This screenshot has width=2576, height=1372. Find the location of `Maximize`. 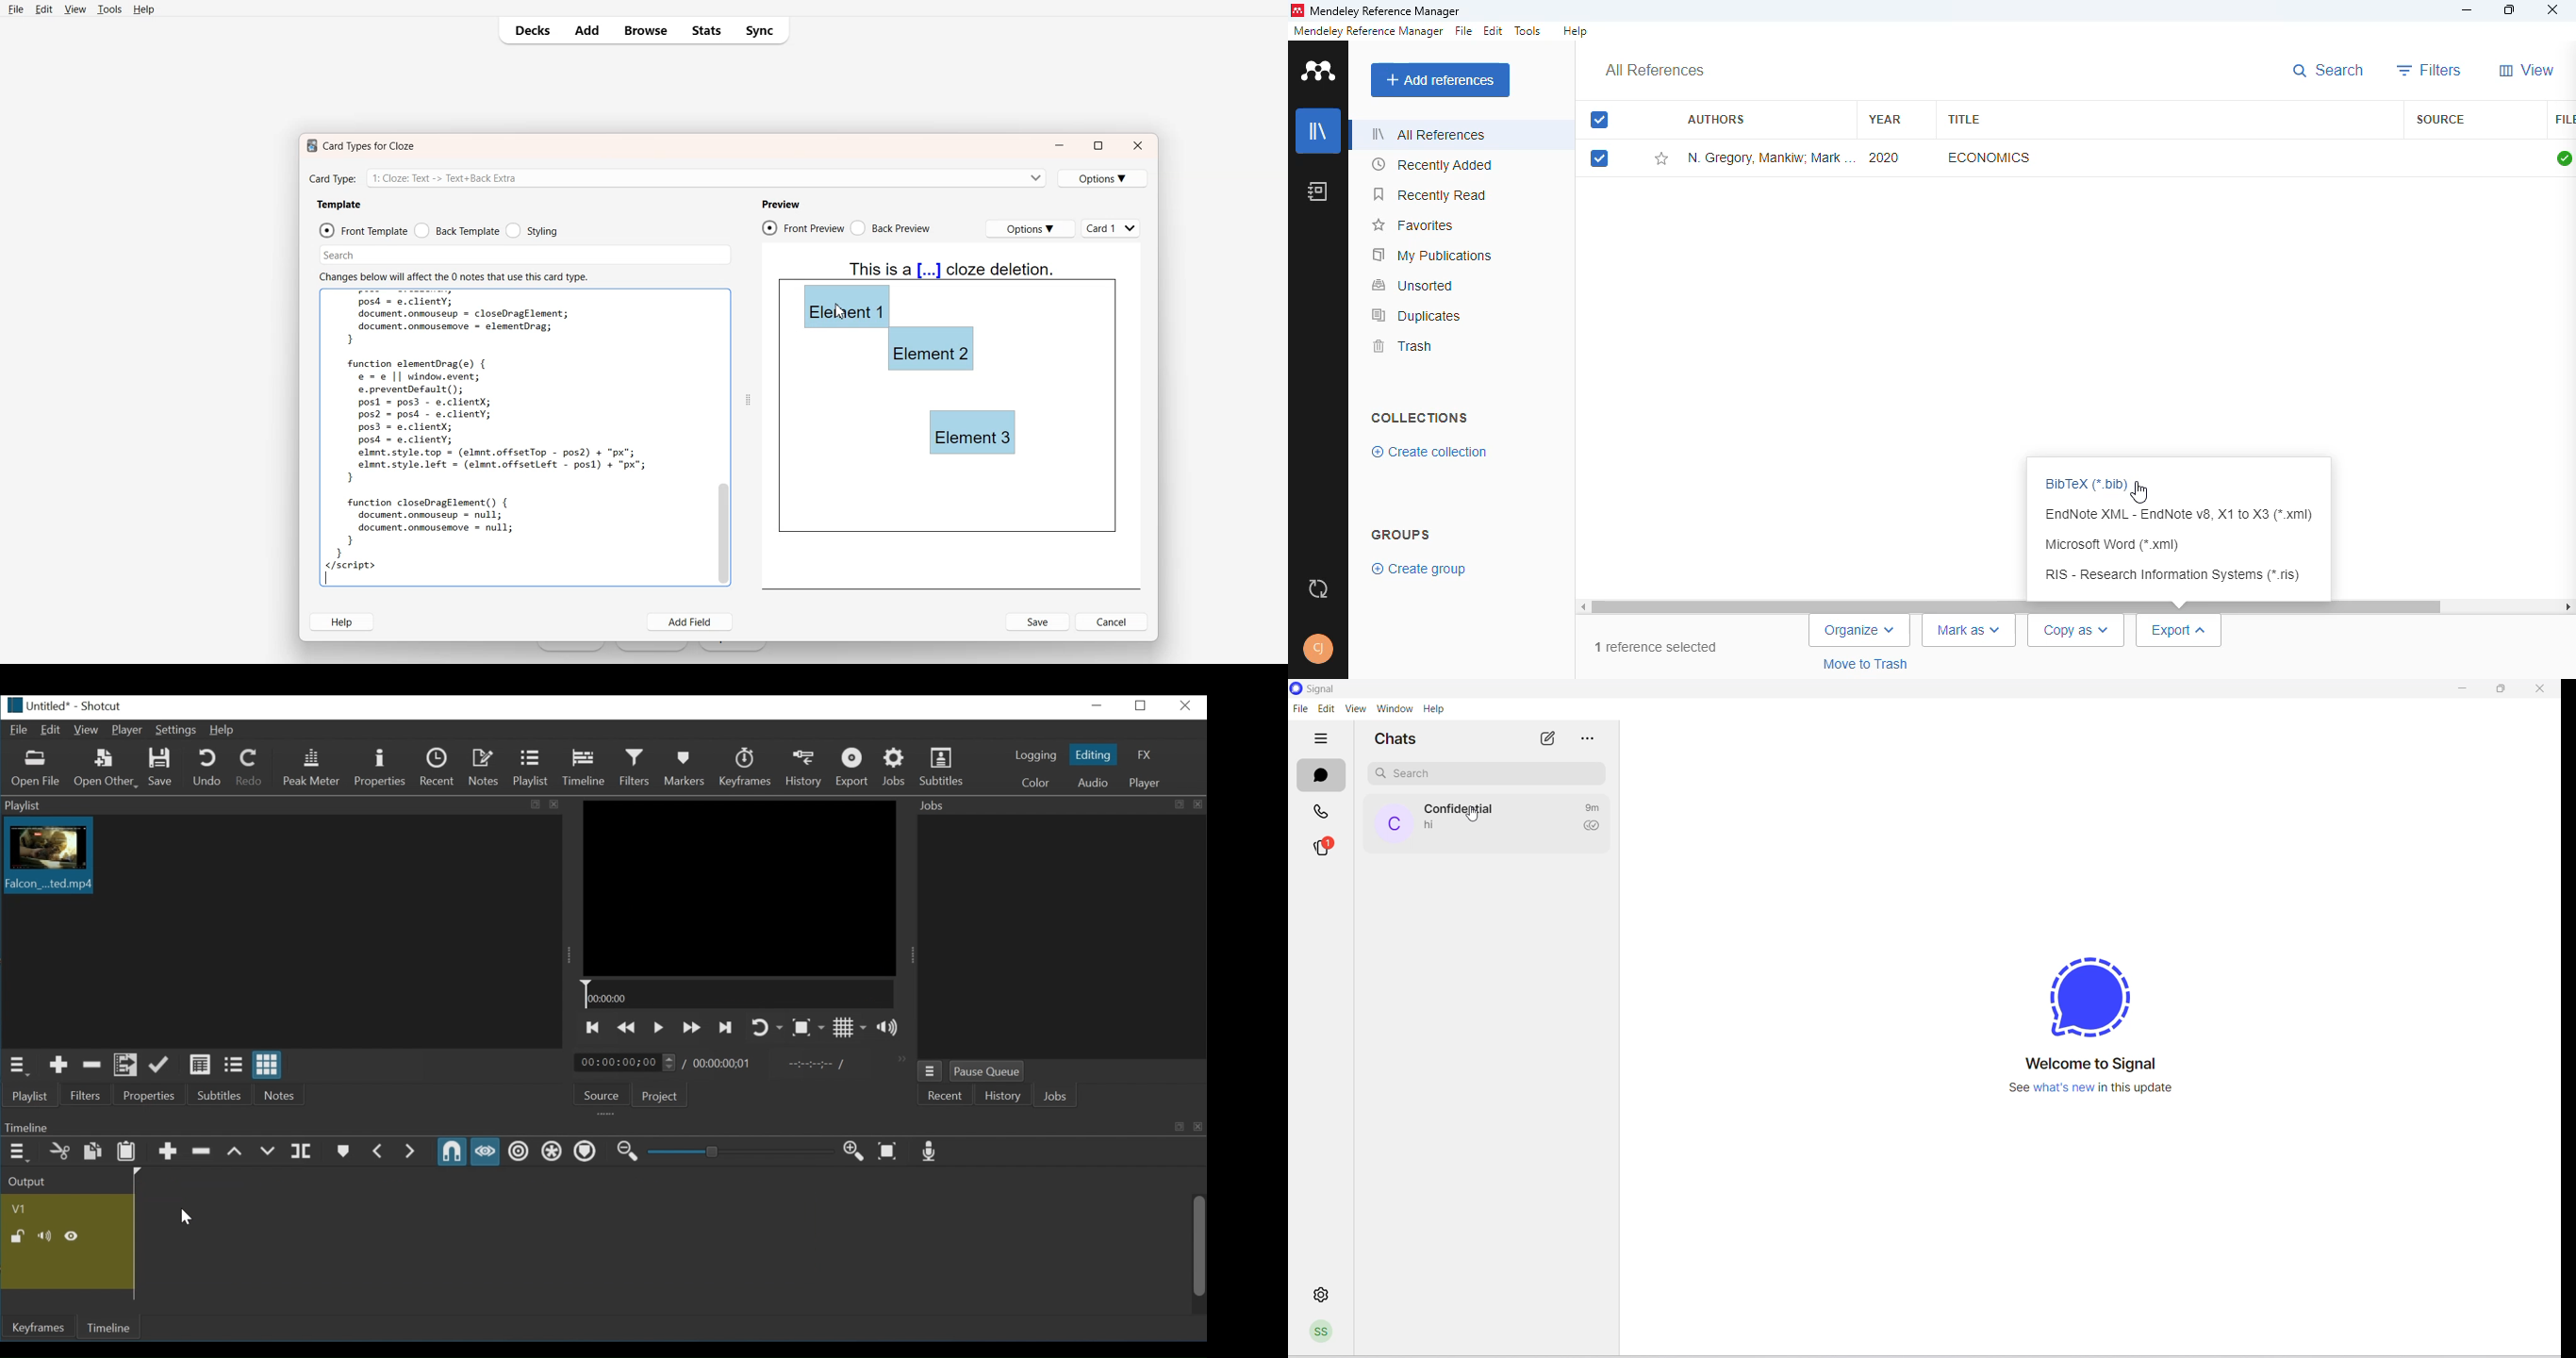

Maximize is located at coordinates (1097, 146).